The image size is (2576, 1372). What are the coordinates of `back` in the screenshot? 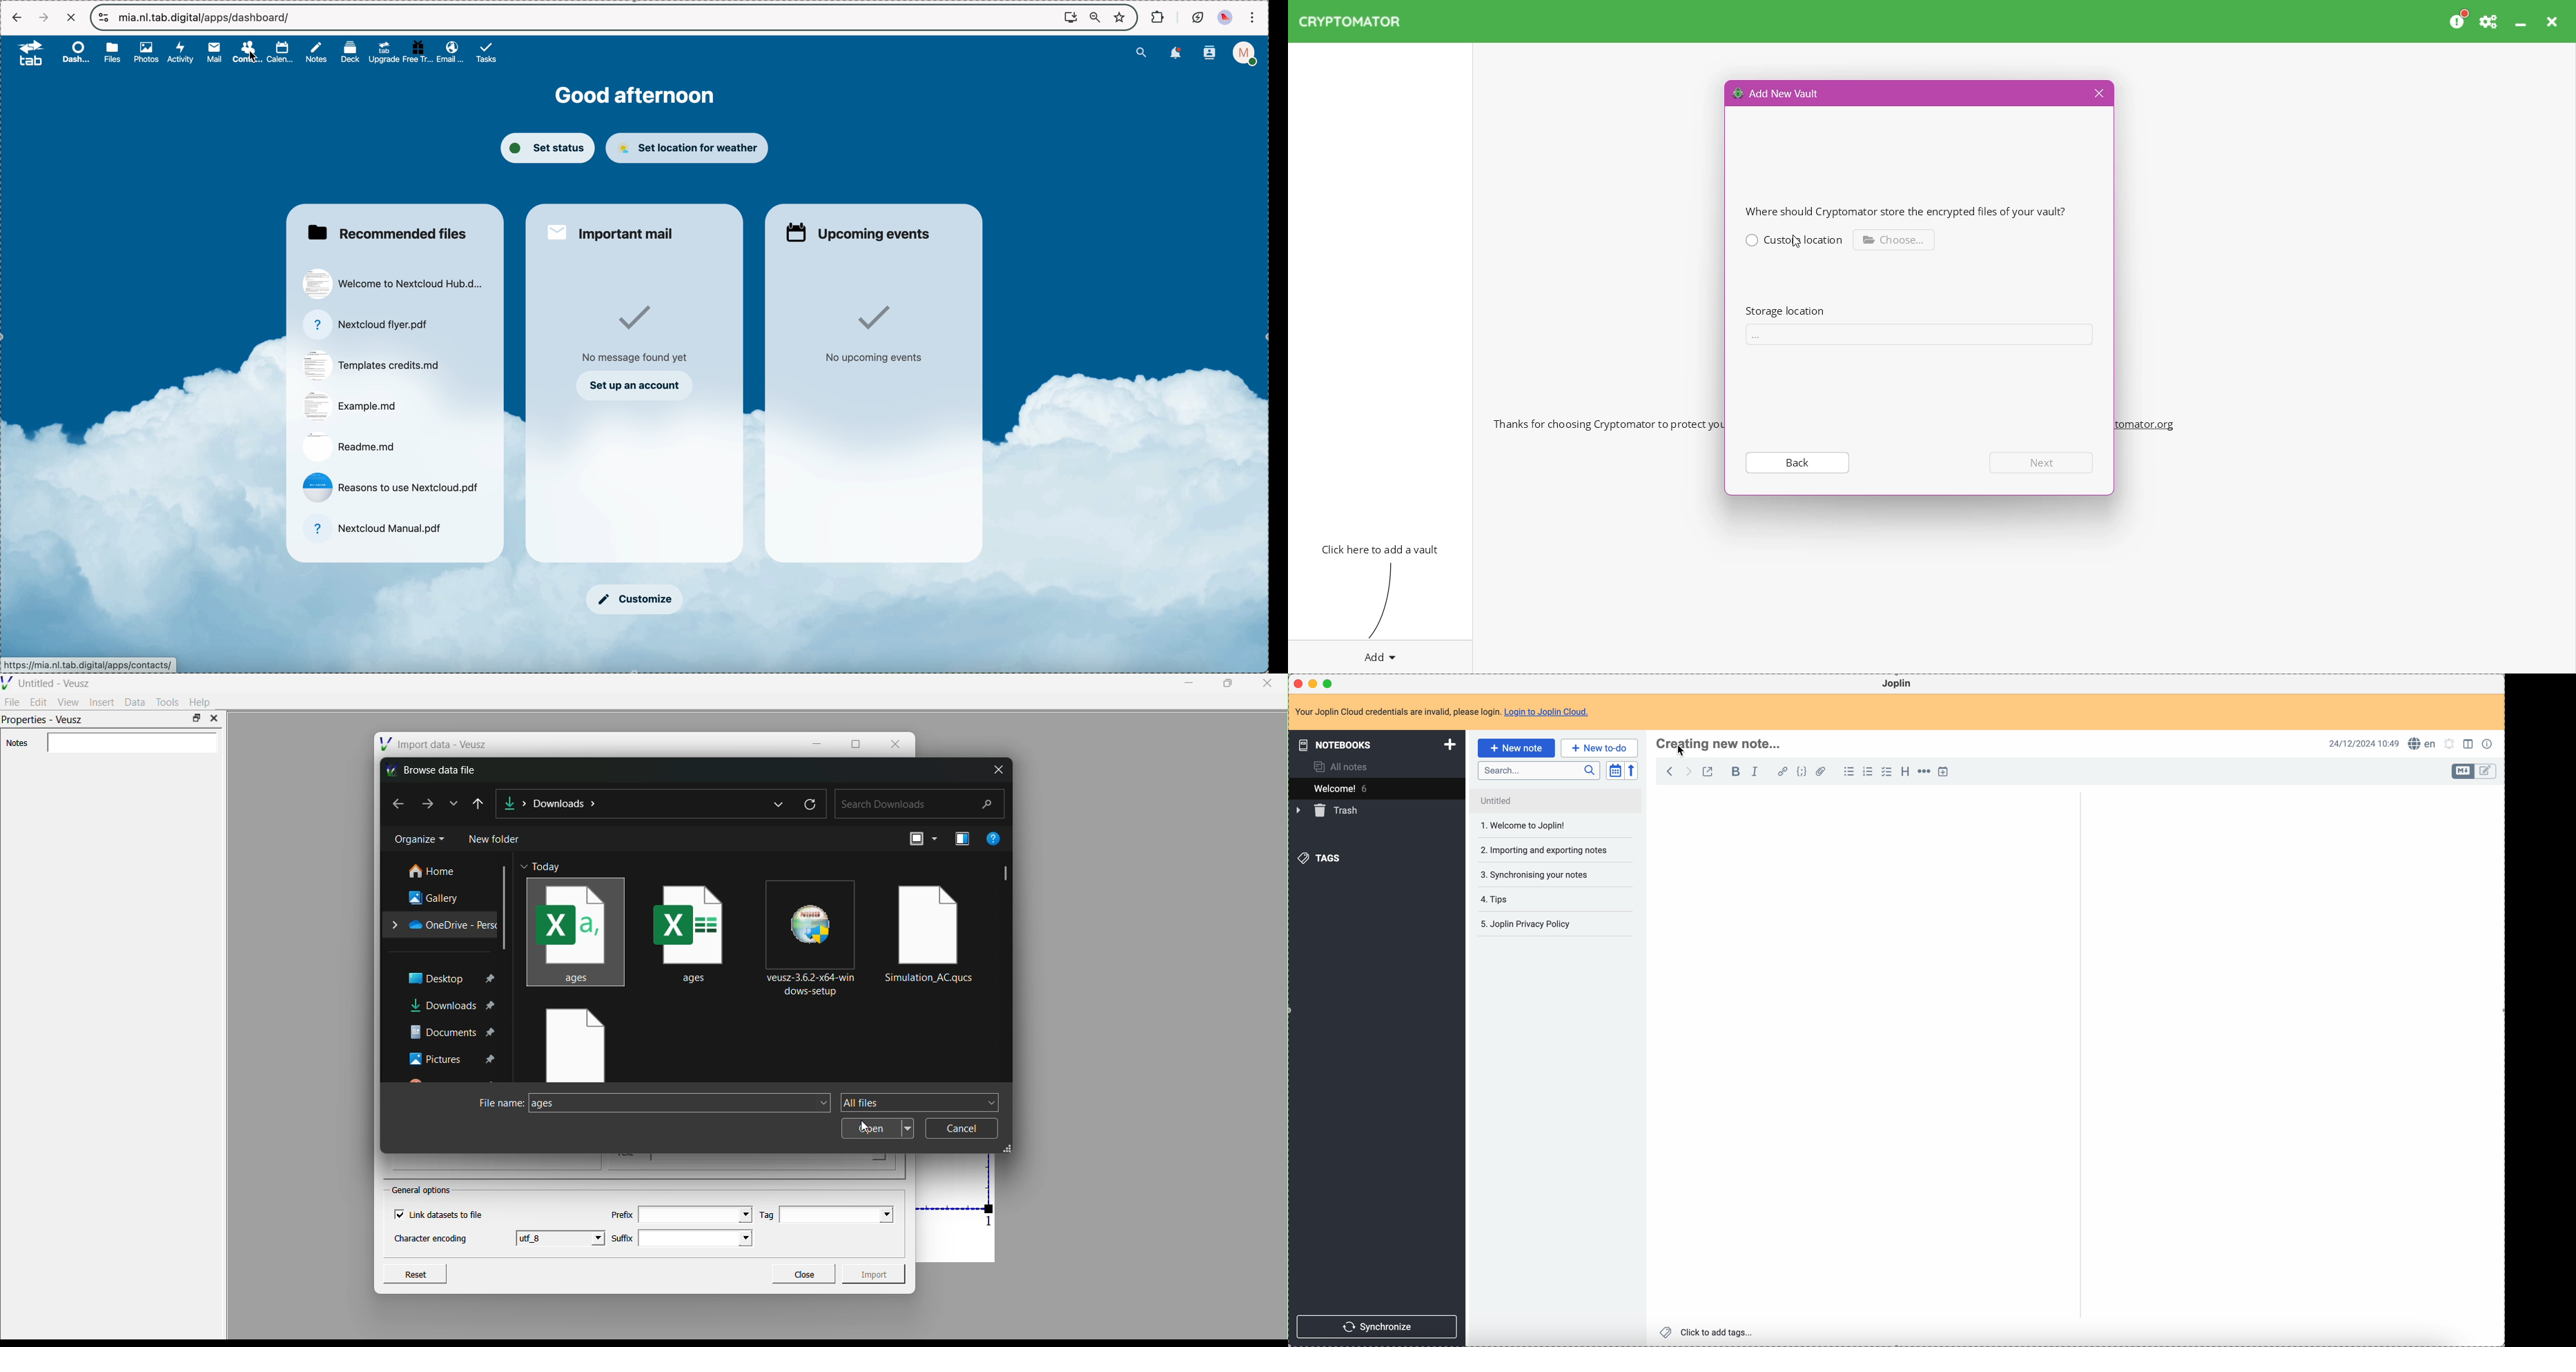 It's located at (1671, 771).